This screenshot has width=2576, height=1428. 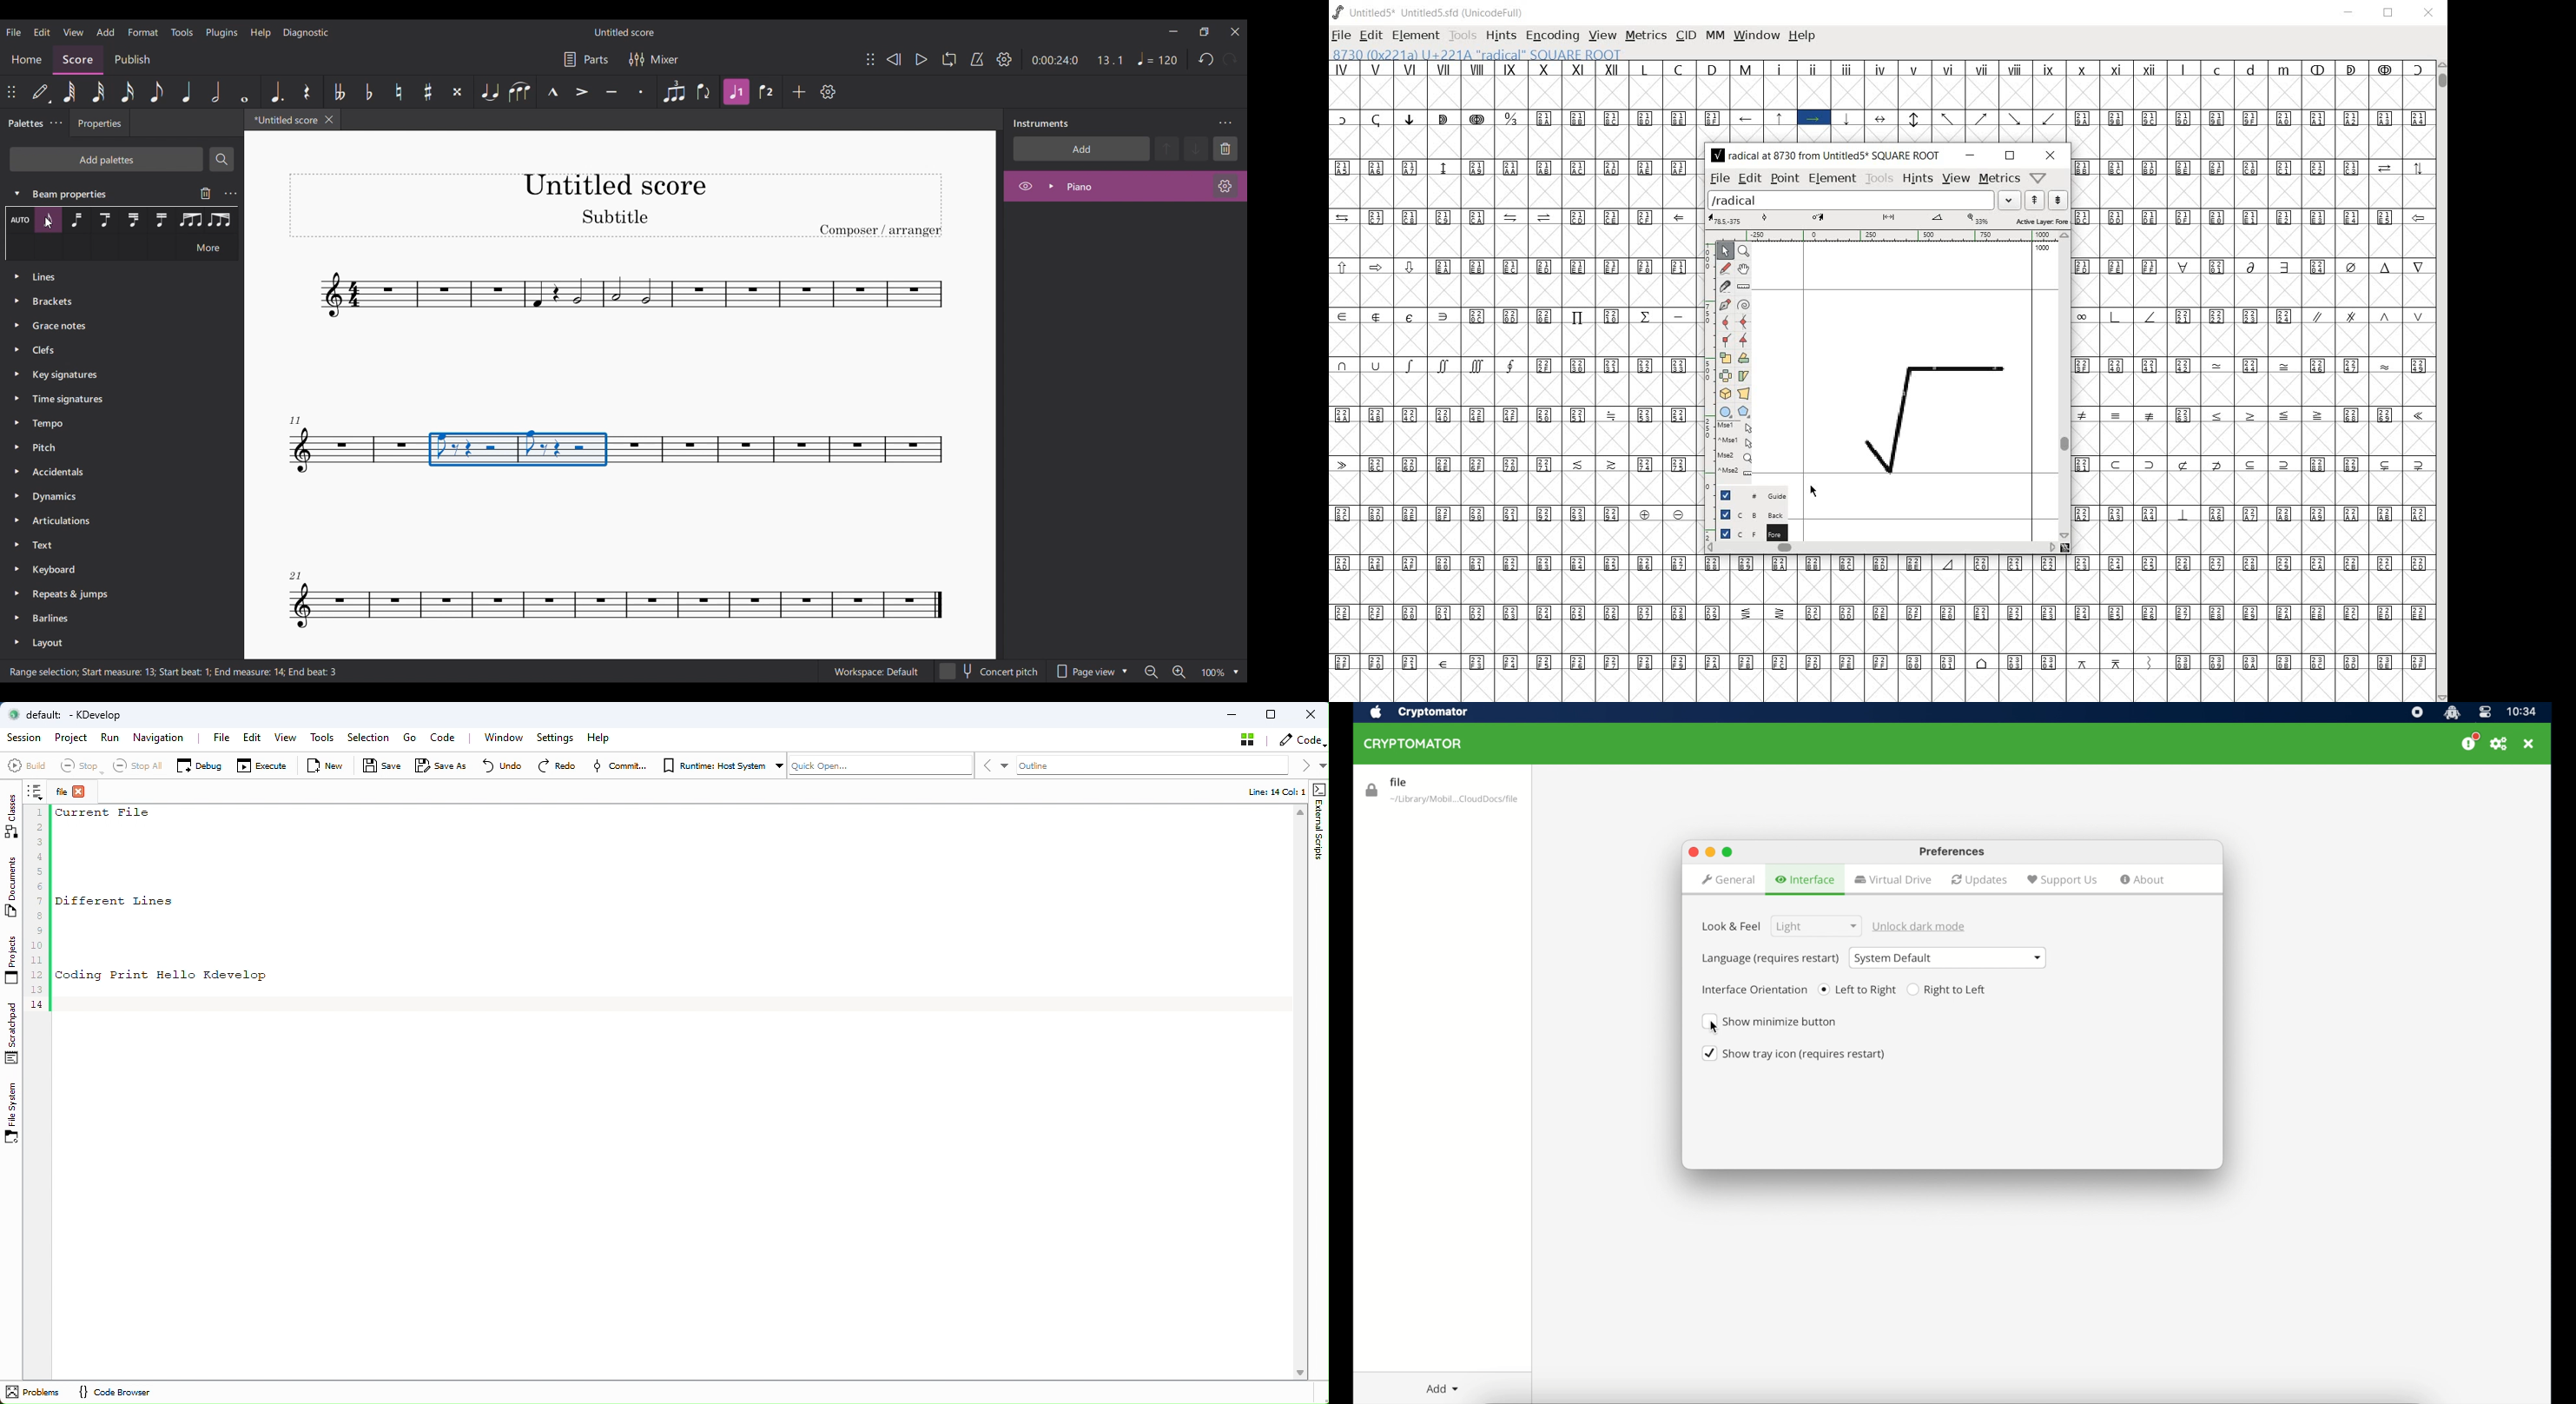 What do you see at coordinates (13, 32) in the screenshot?
I see `File menu` at bounding box center [13, 32].